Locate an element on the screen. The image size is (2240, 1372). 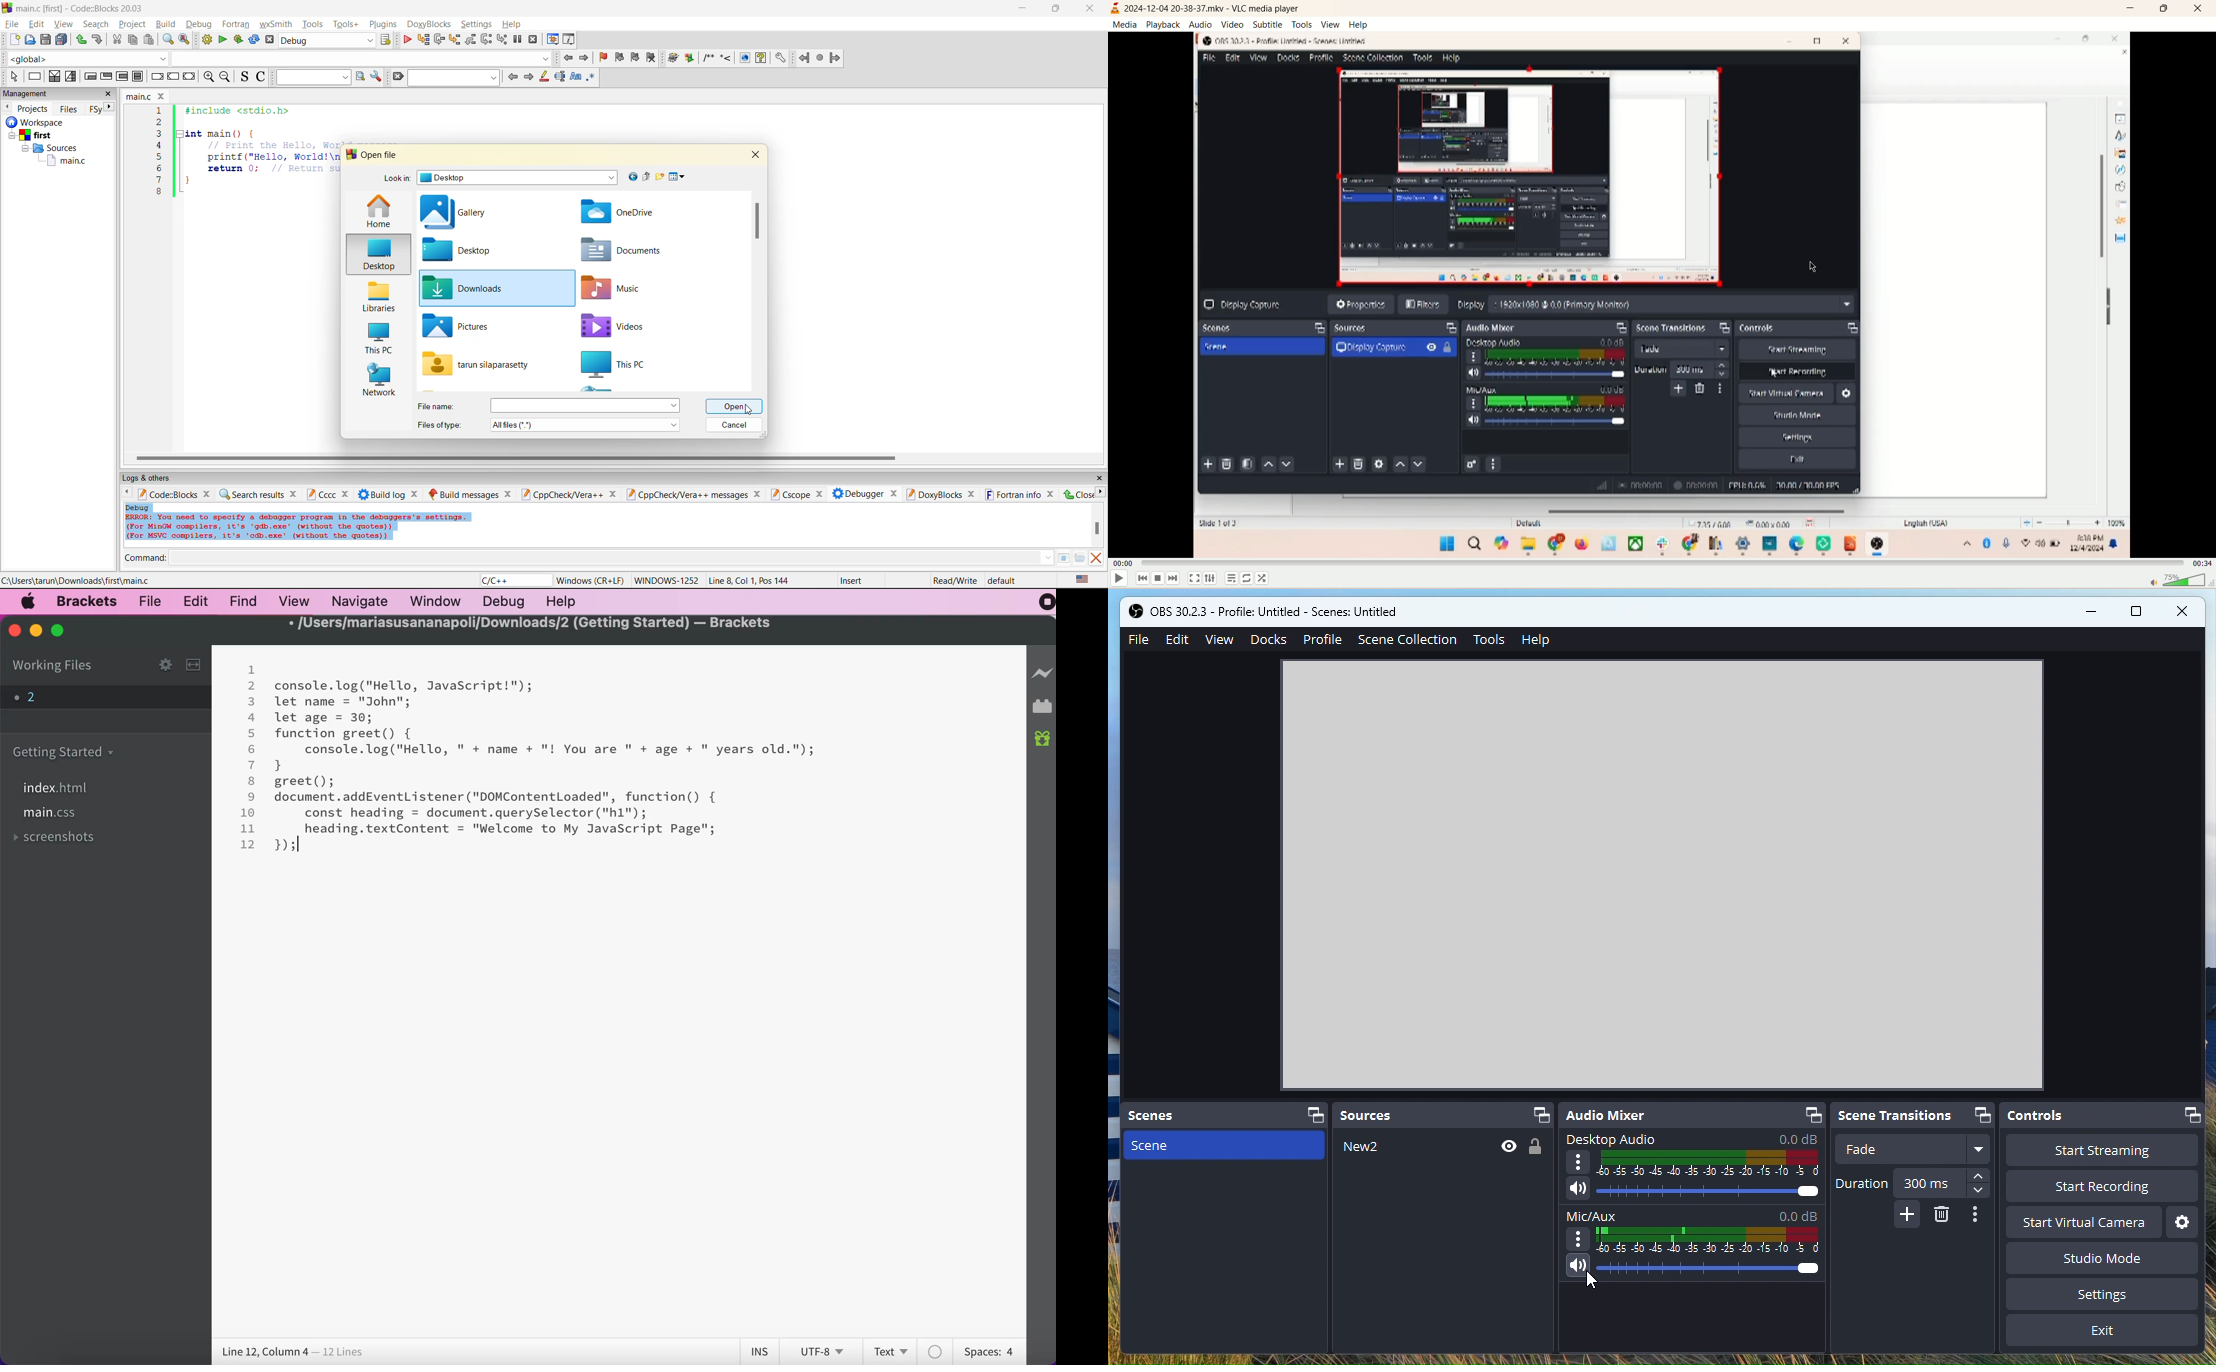
Tools is located at coordinates (1489, 640).